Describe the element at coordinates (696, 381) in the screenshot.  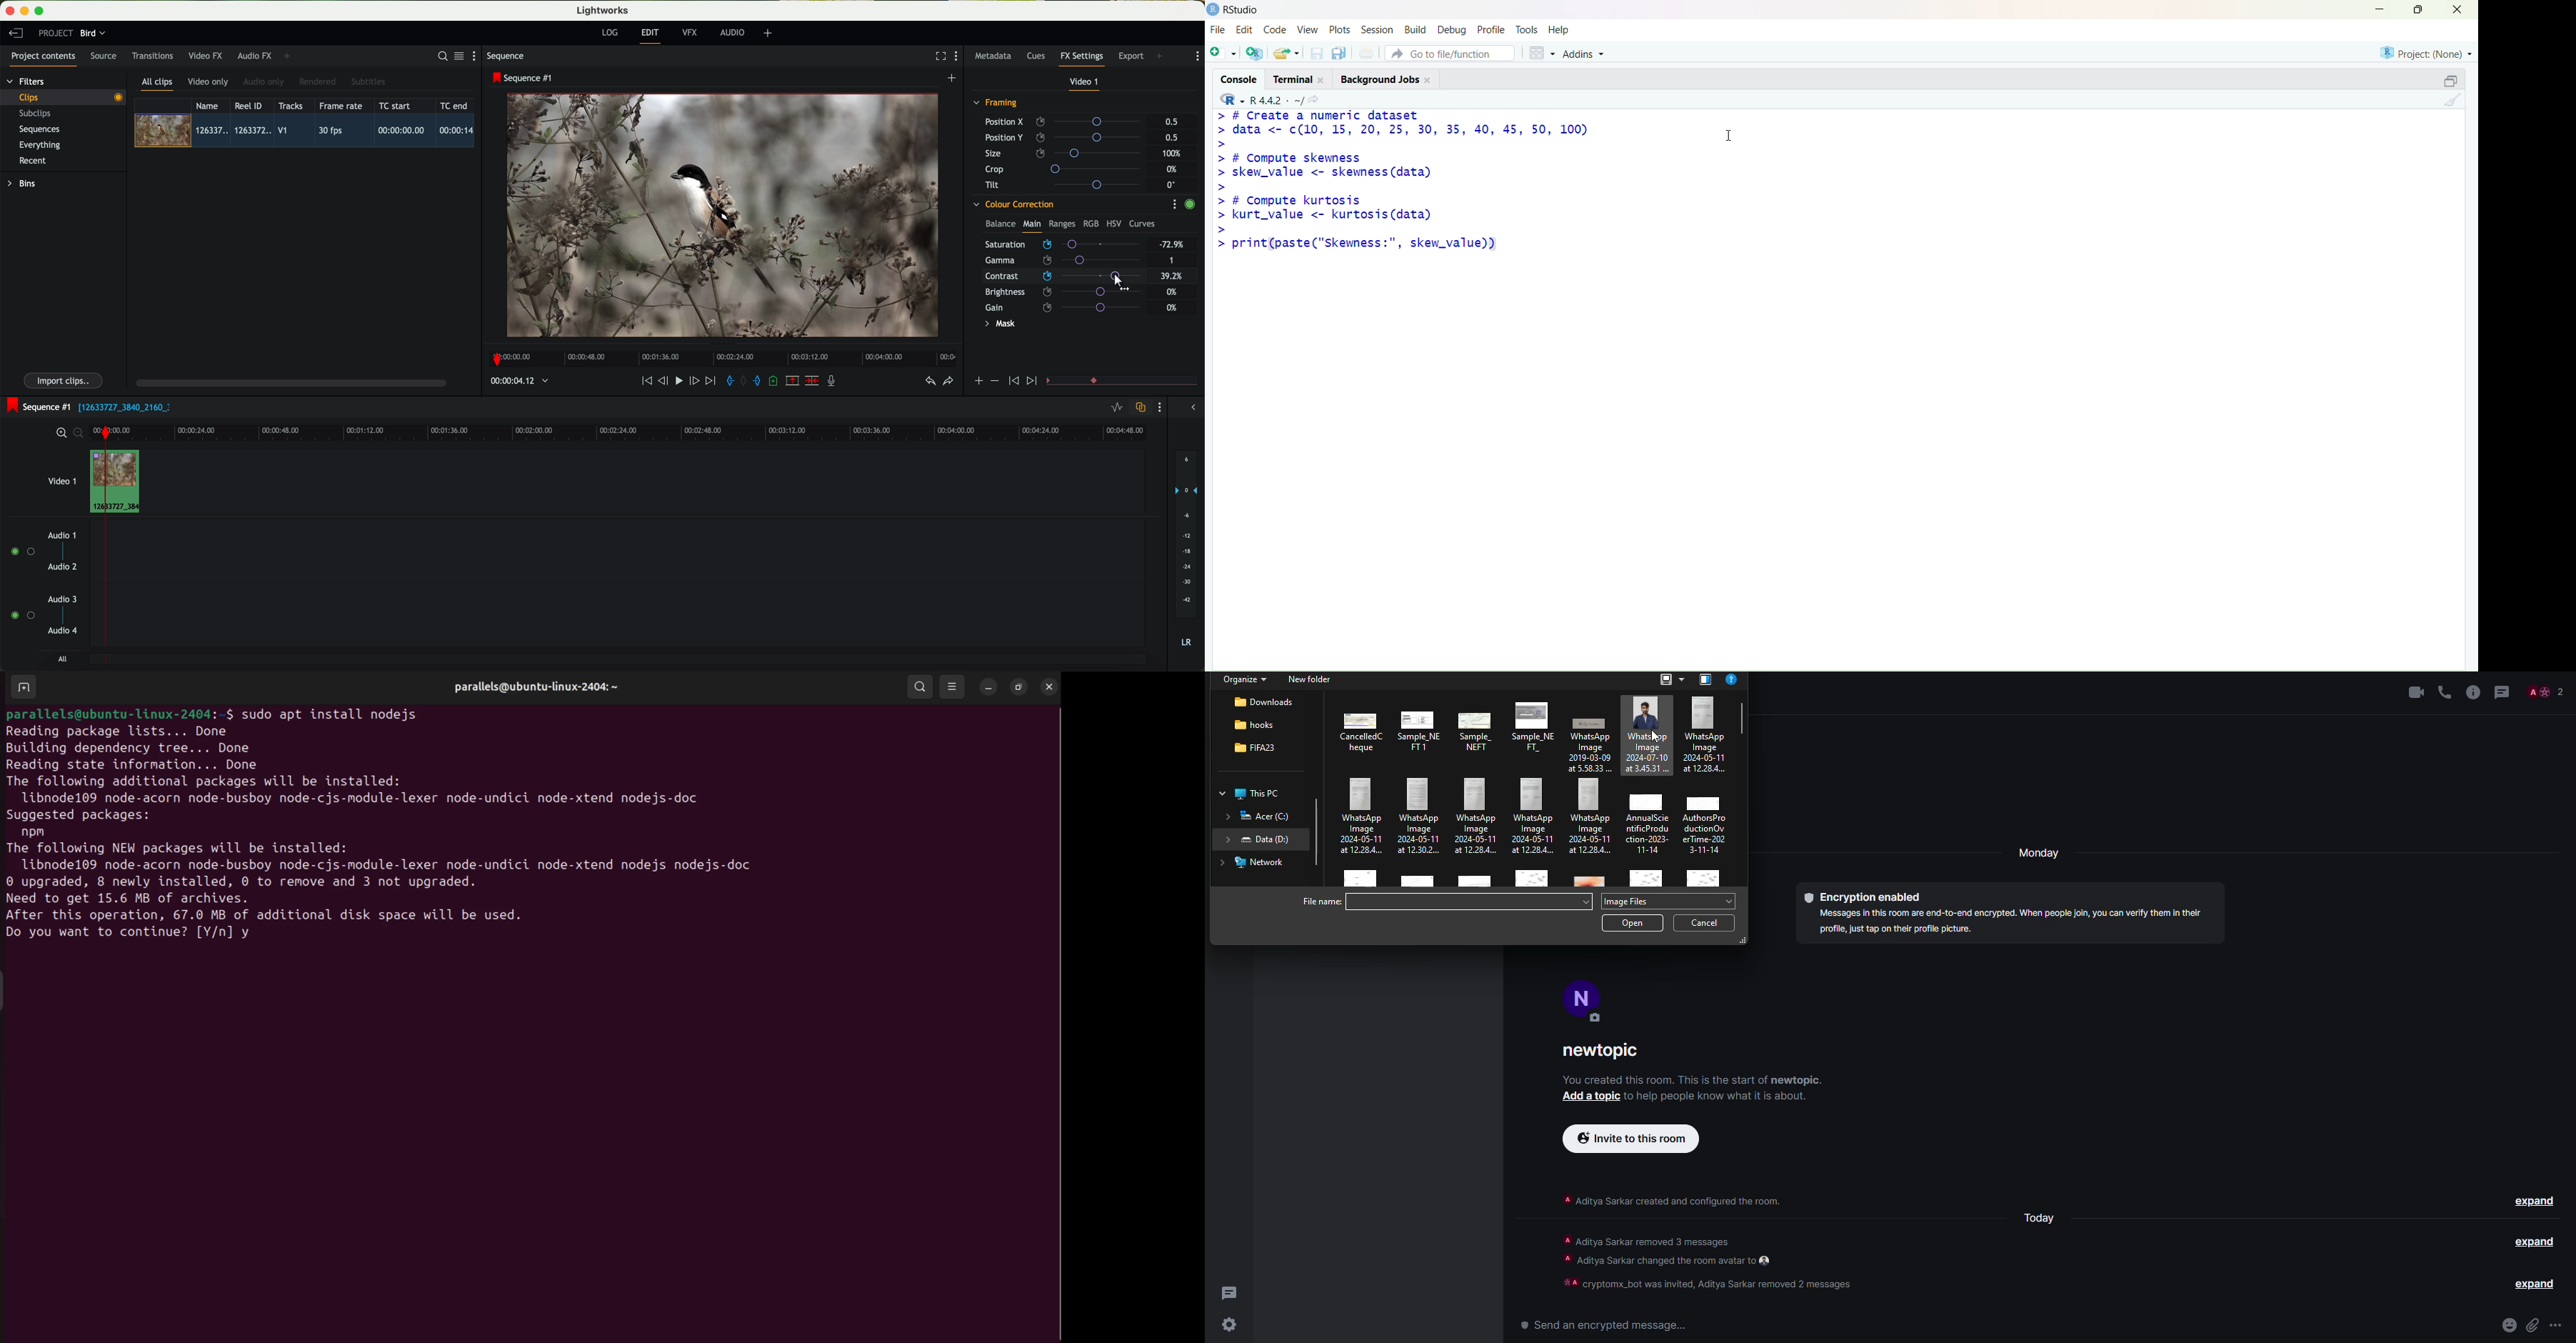
I see `nudge one frame foward` at that location.